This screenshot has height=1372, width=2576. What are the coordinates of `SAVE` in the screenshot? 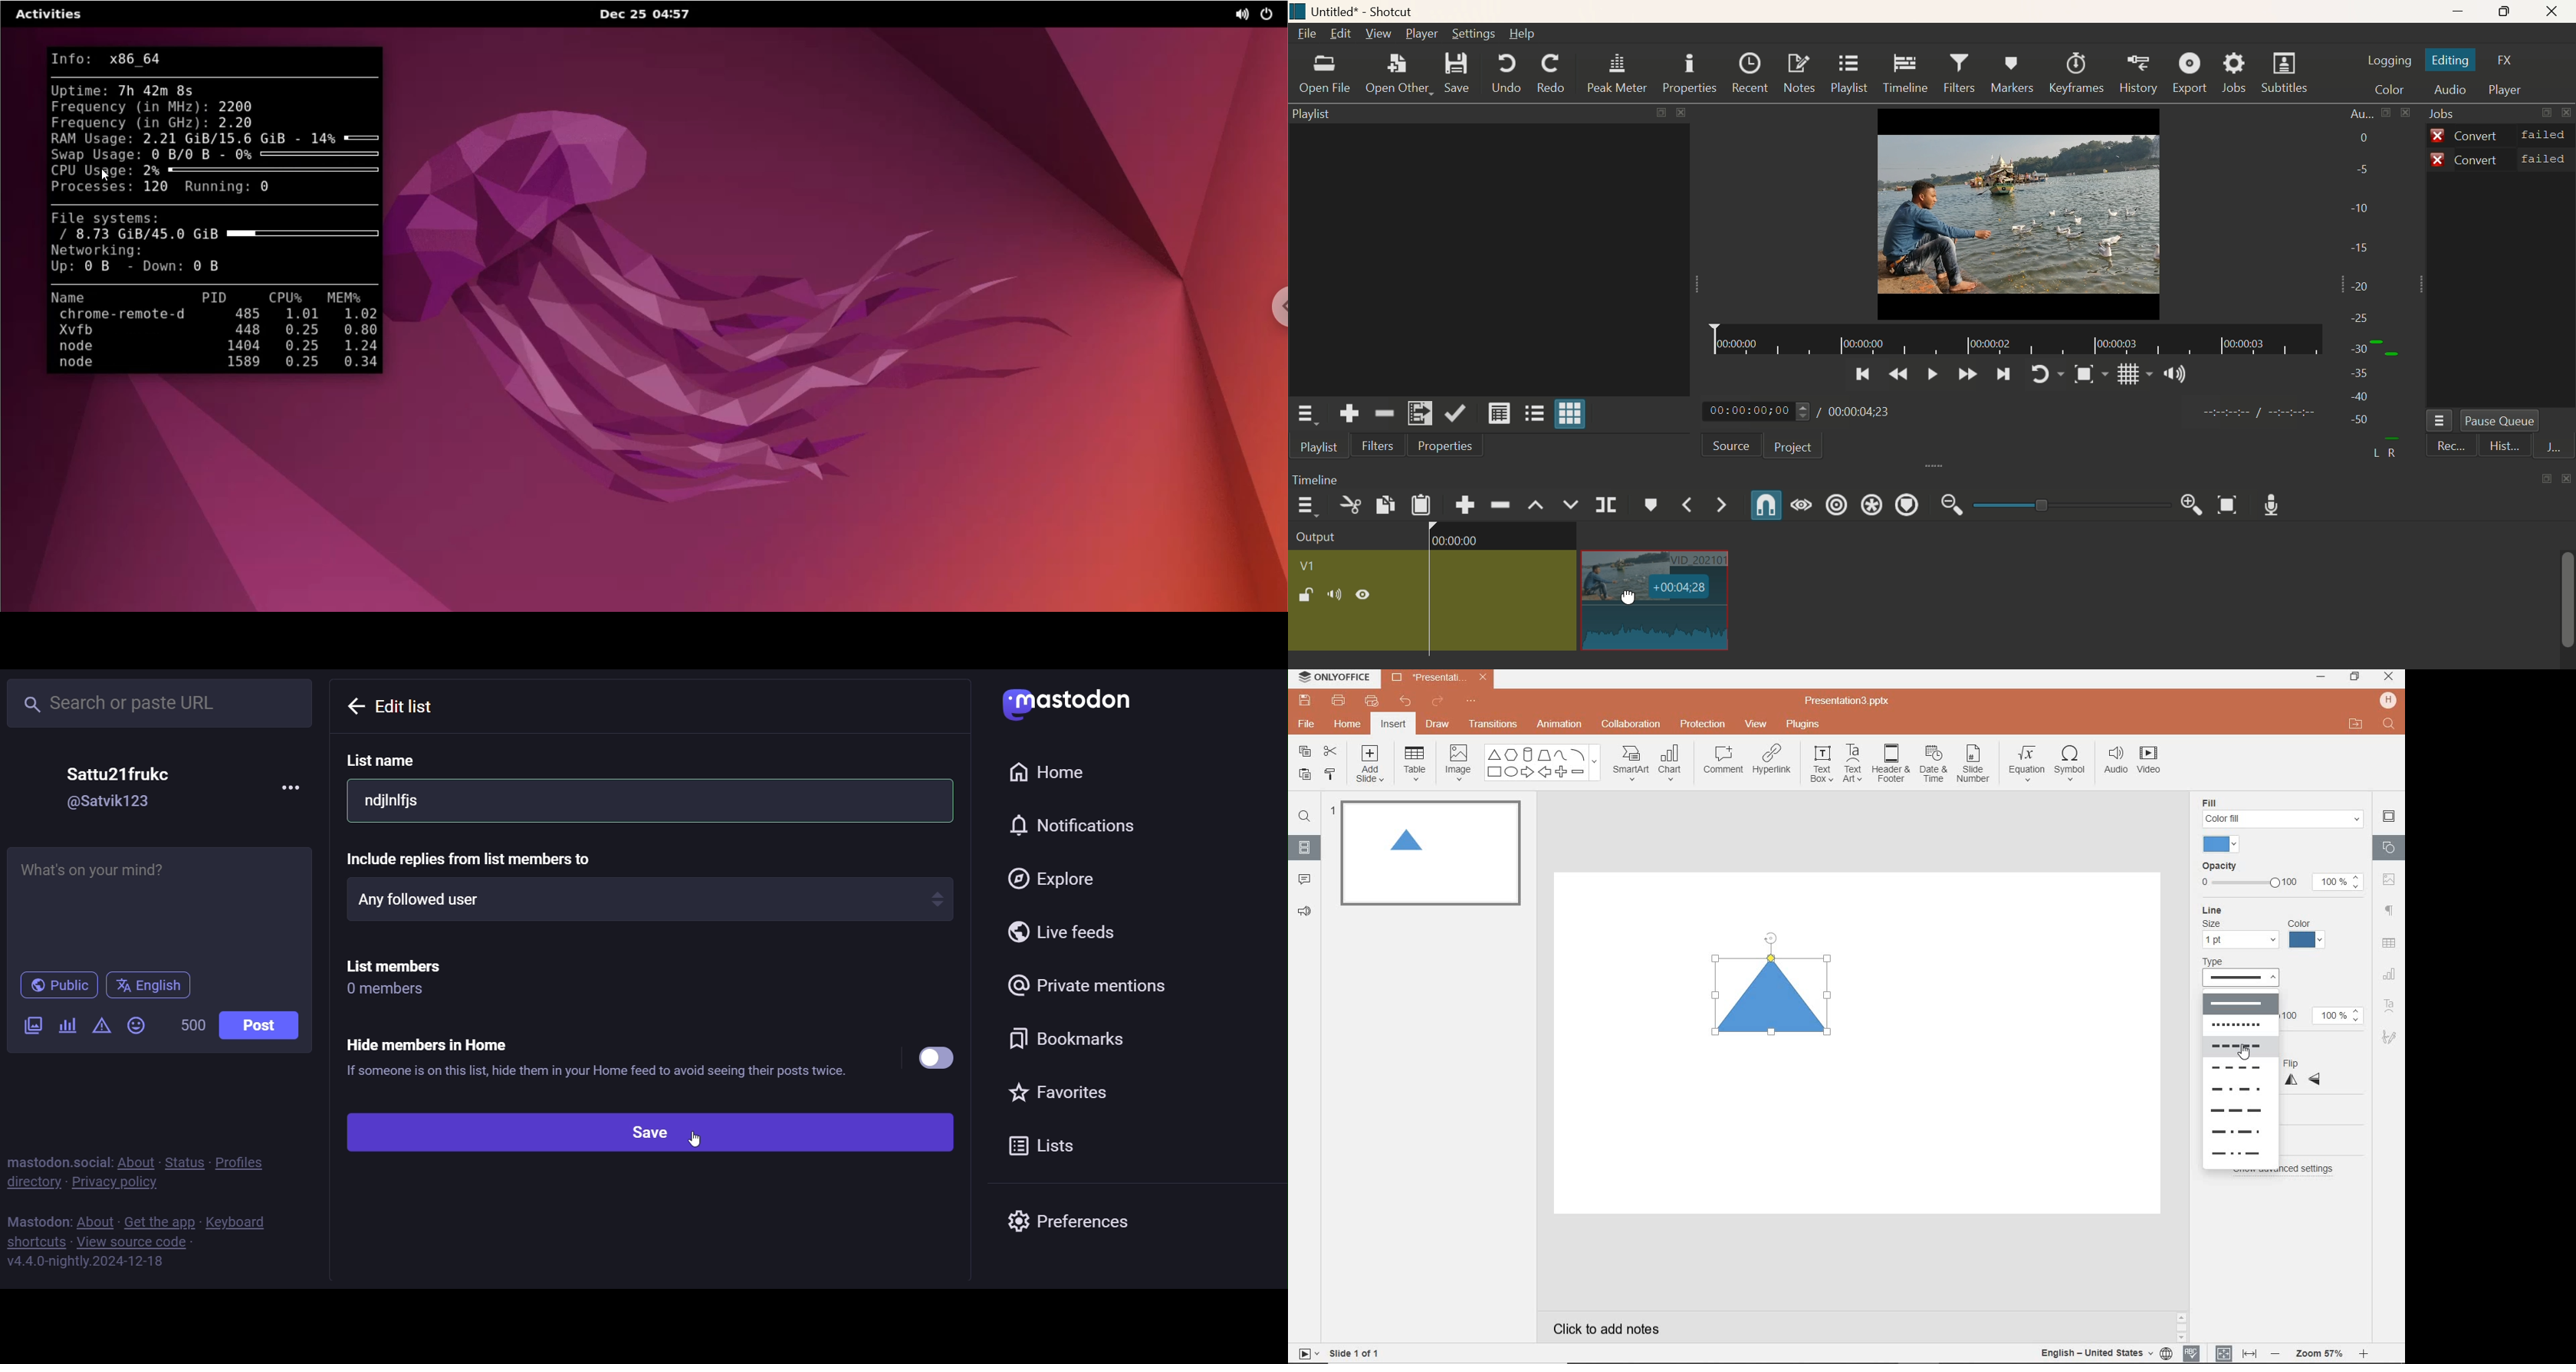 It's located at (1307, 699).